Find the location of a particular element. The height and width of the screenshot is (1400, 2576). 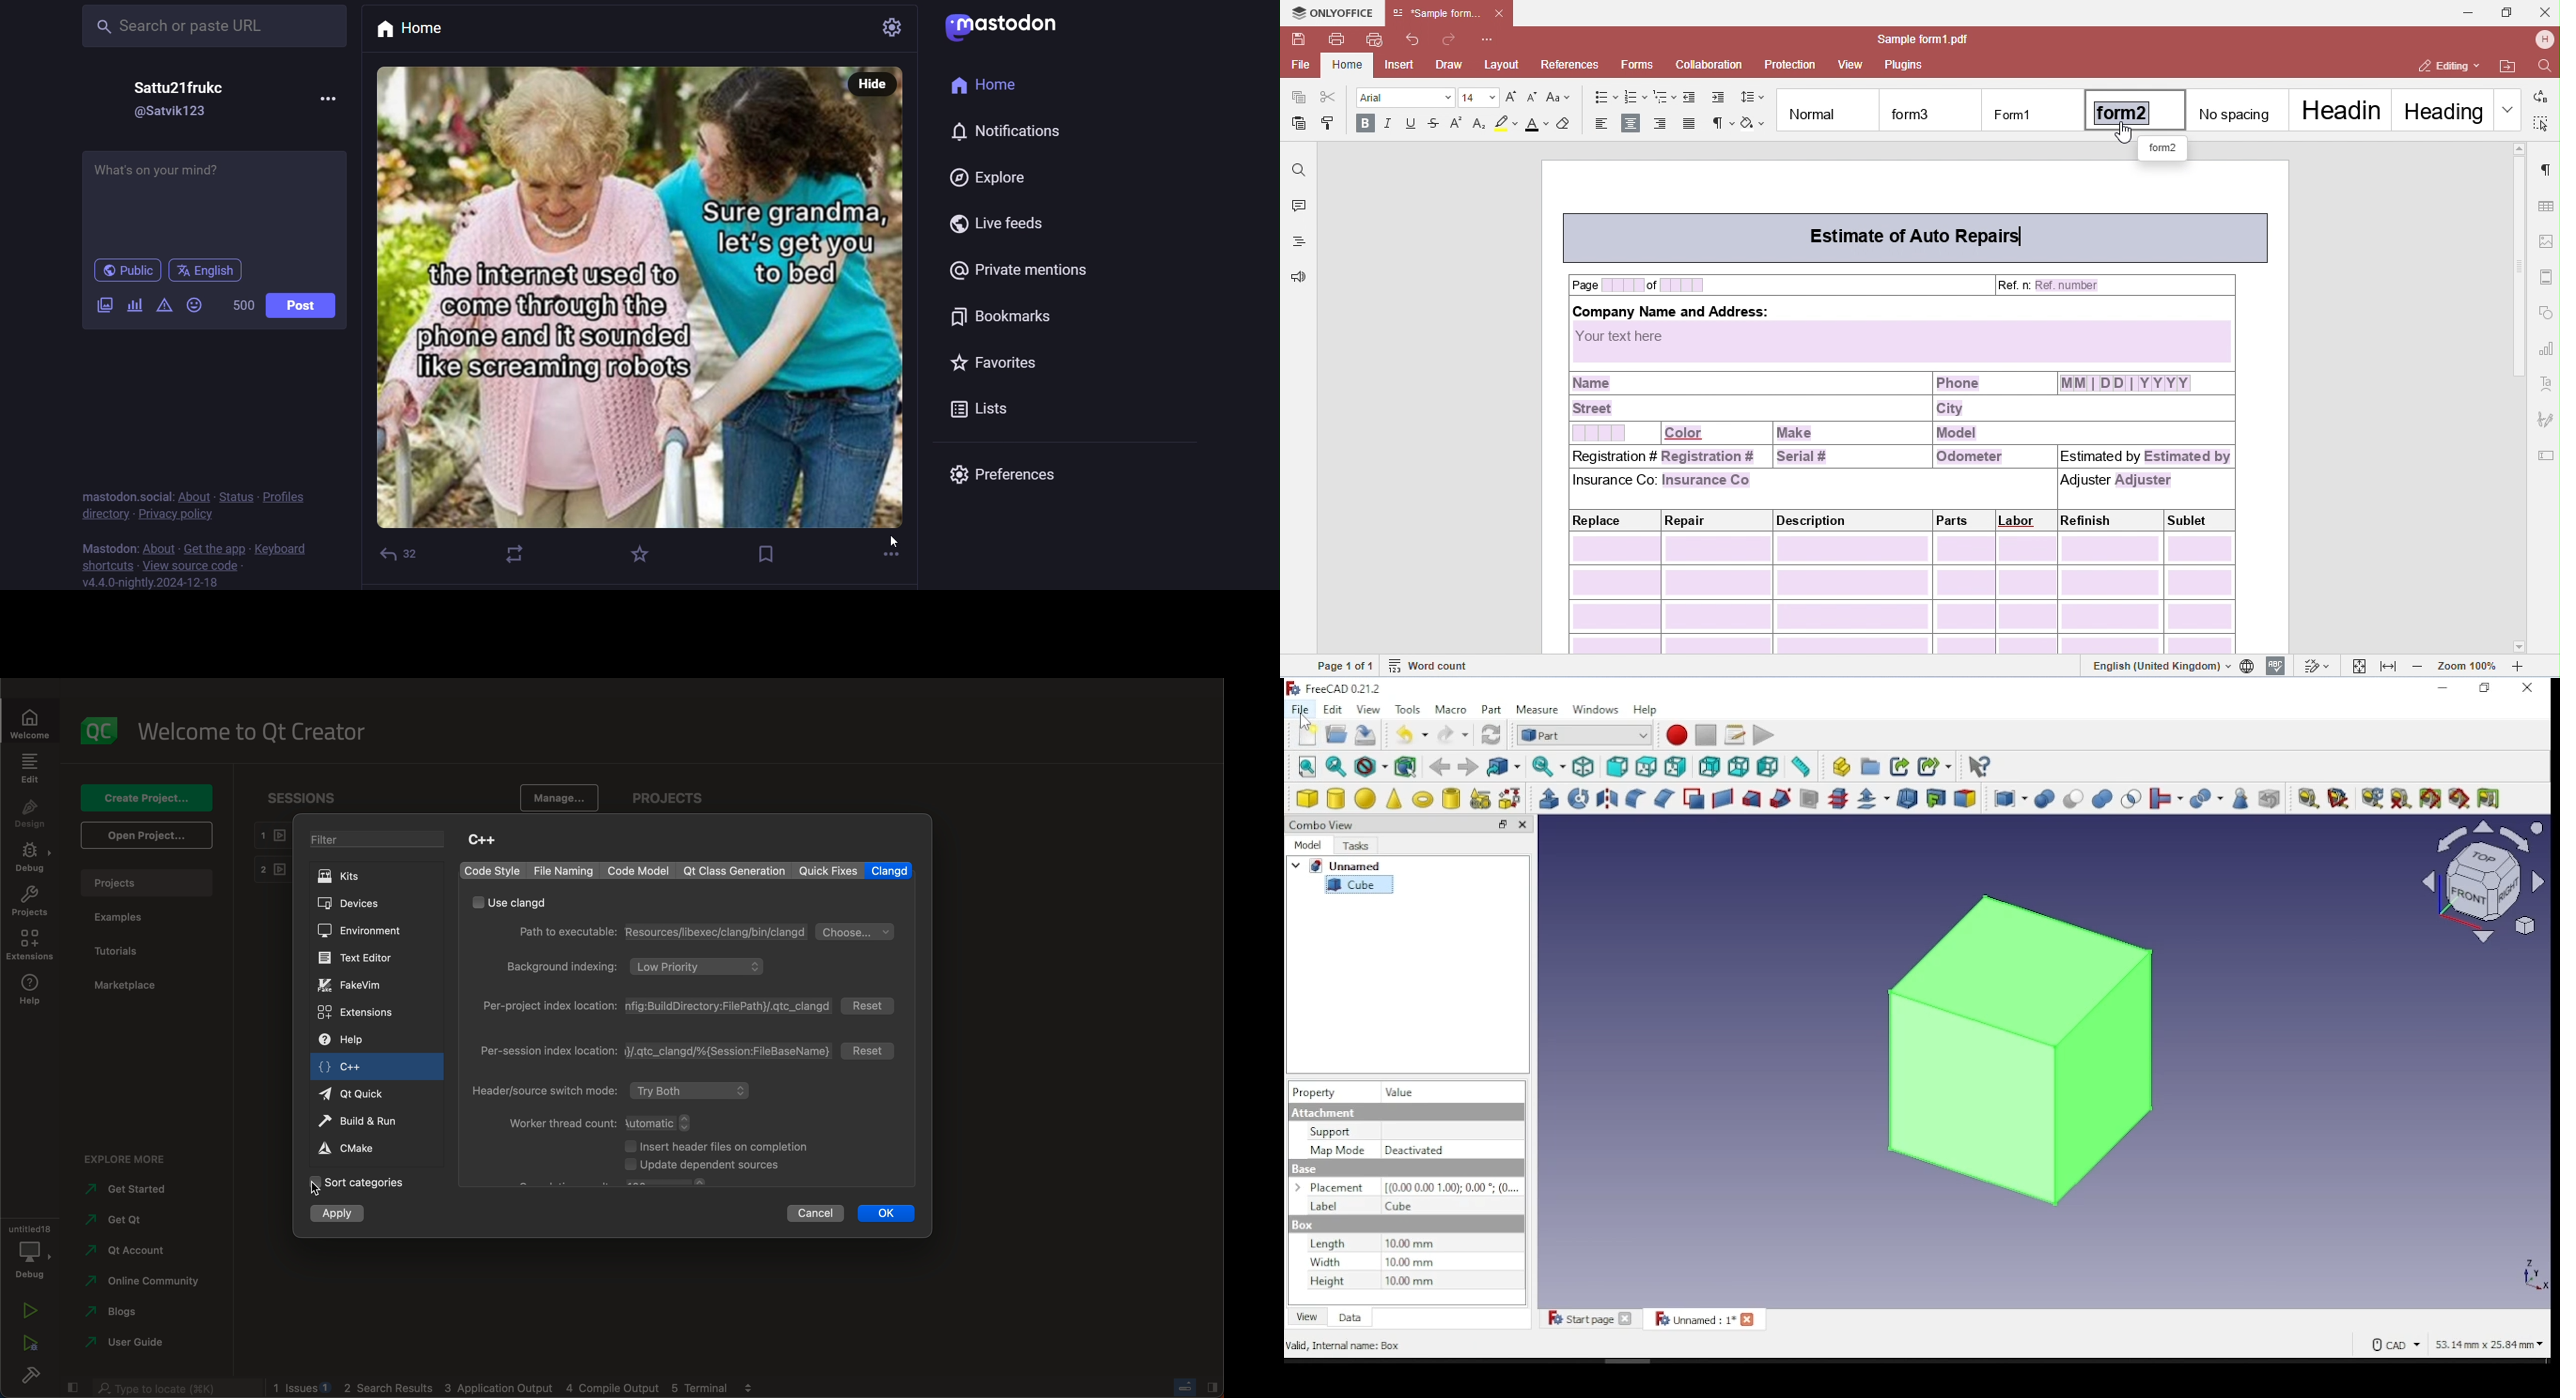

sphere is located at coordinates (1366, 798).